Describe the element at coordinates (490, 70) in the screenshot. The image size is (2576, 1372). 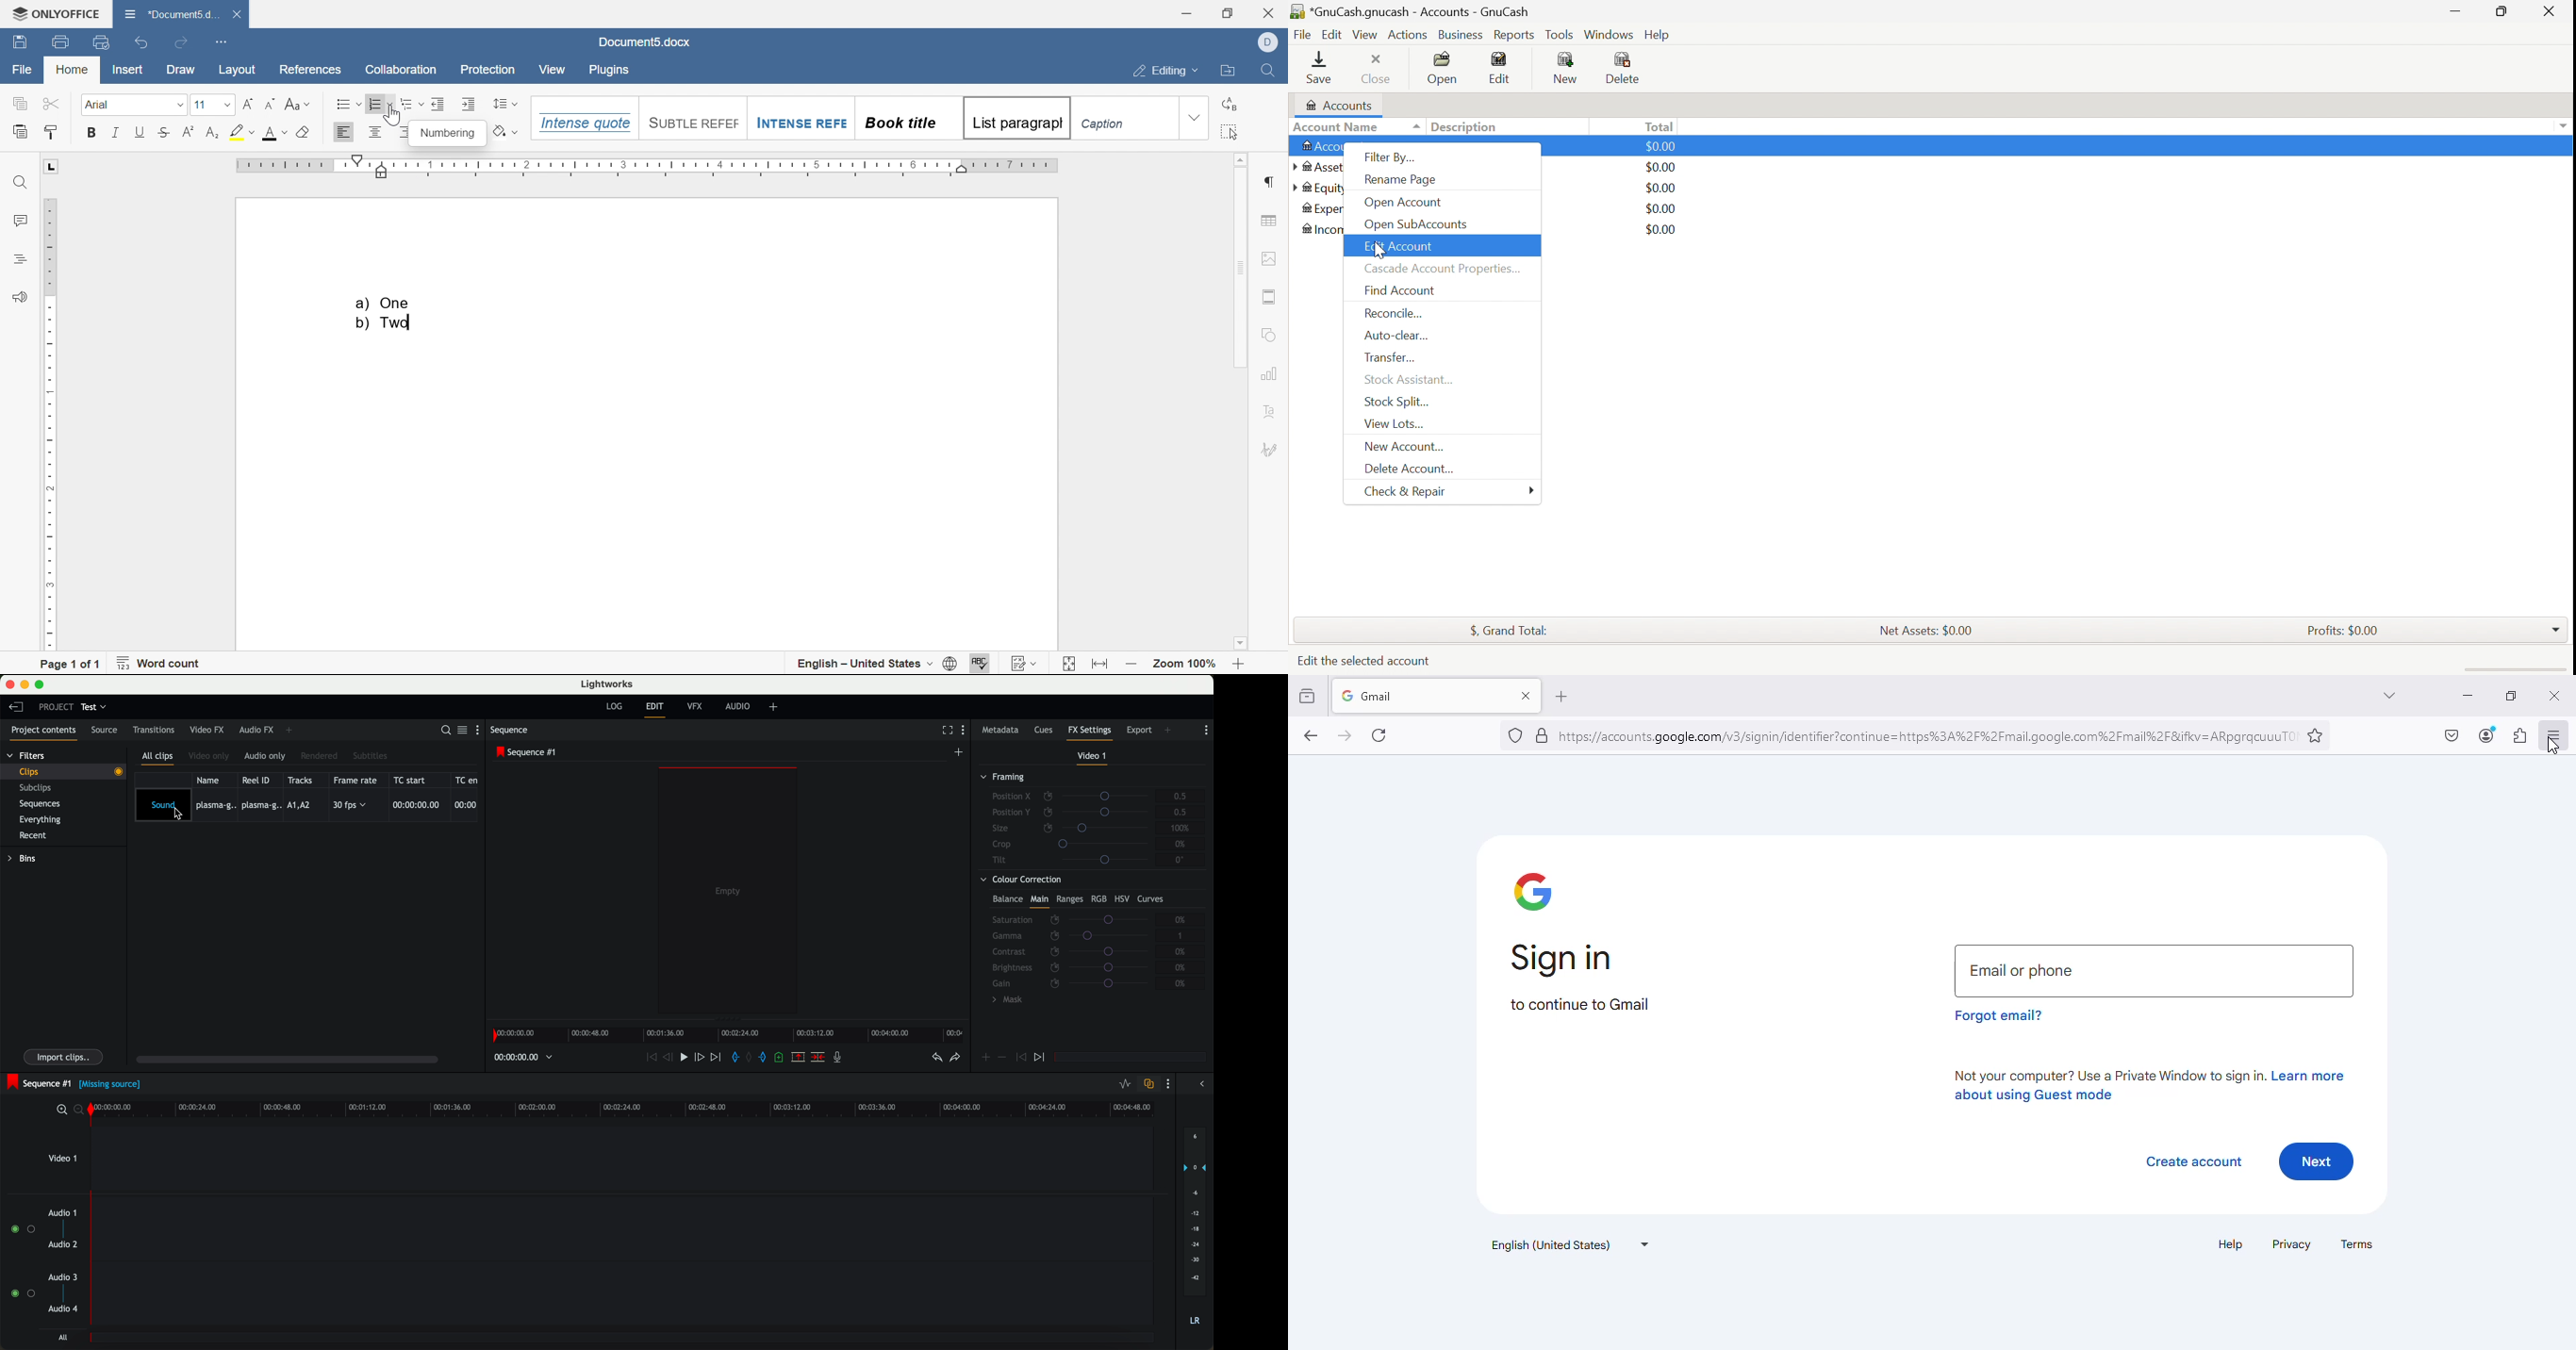
I see `protection` at that location.